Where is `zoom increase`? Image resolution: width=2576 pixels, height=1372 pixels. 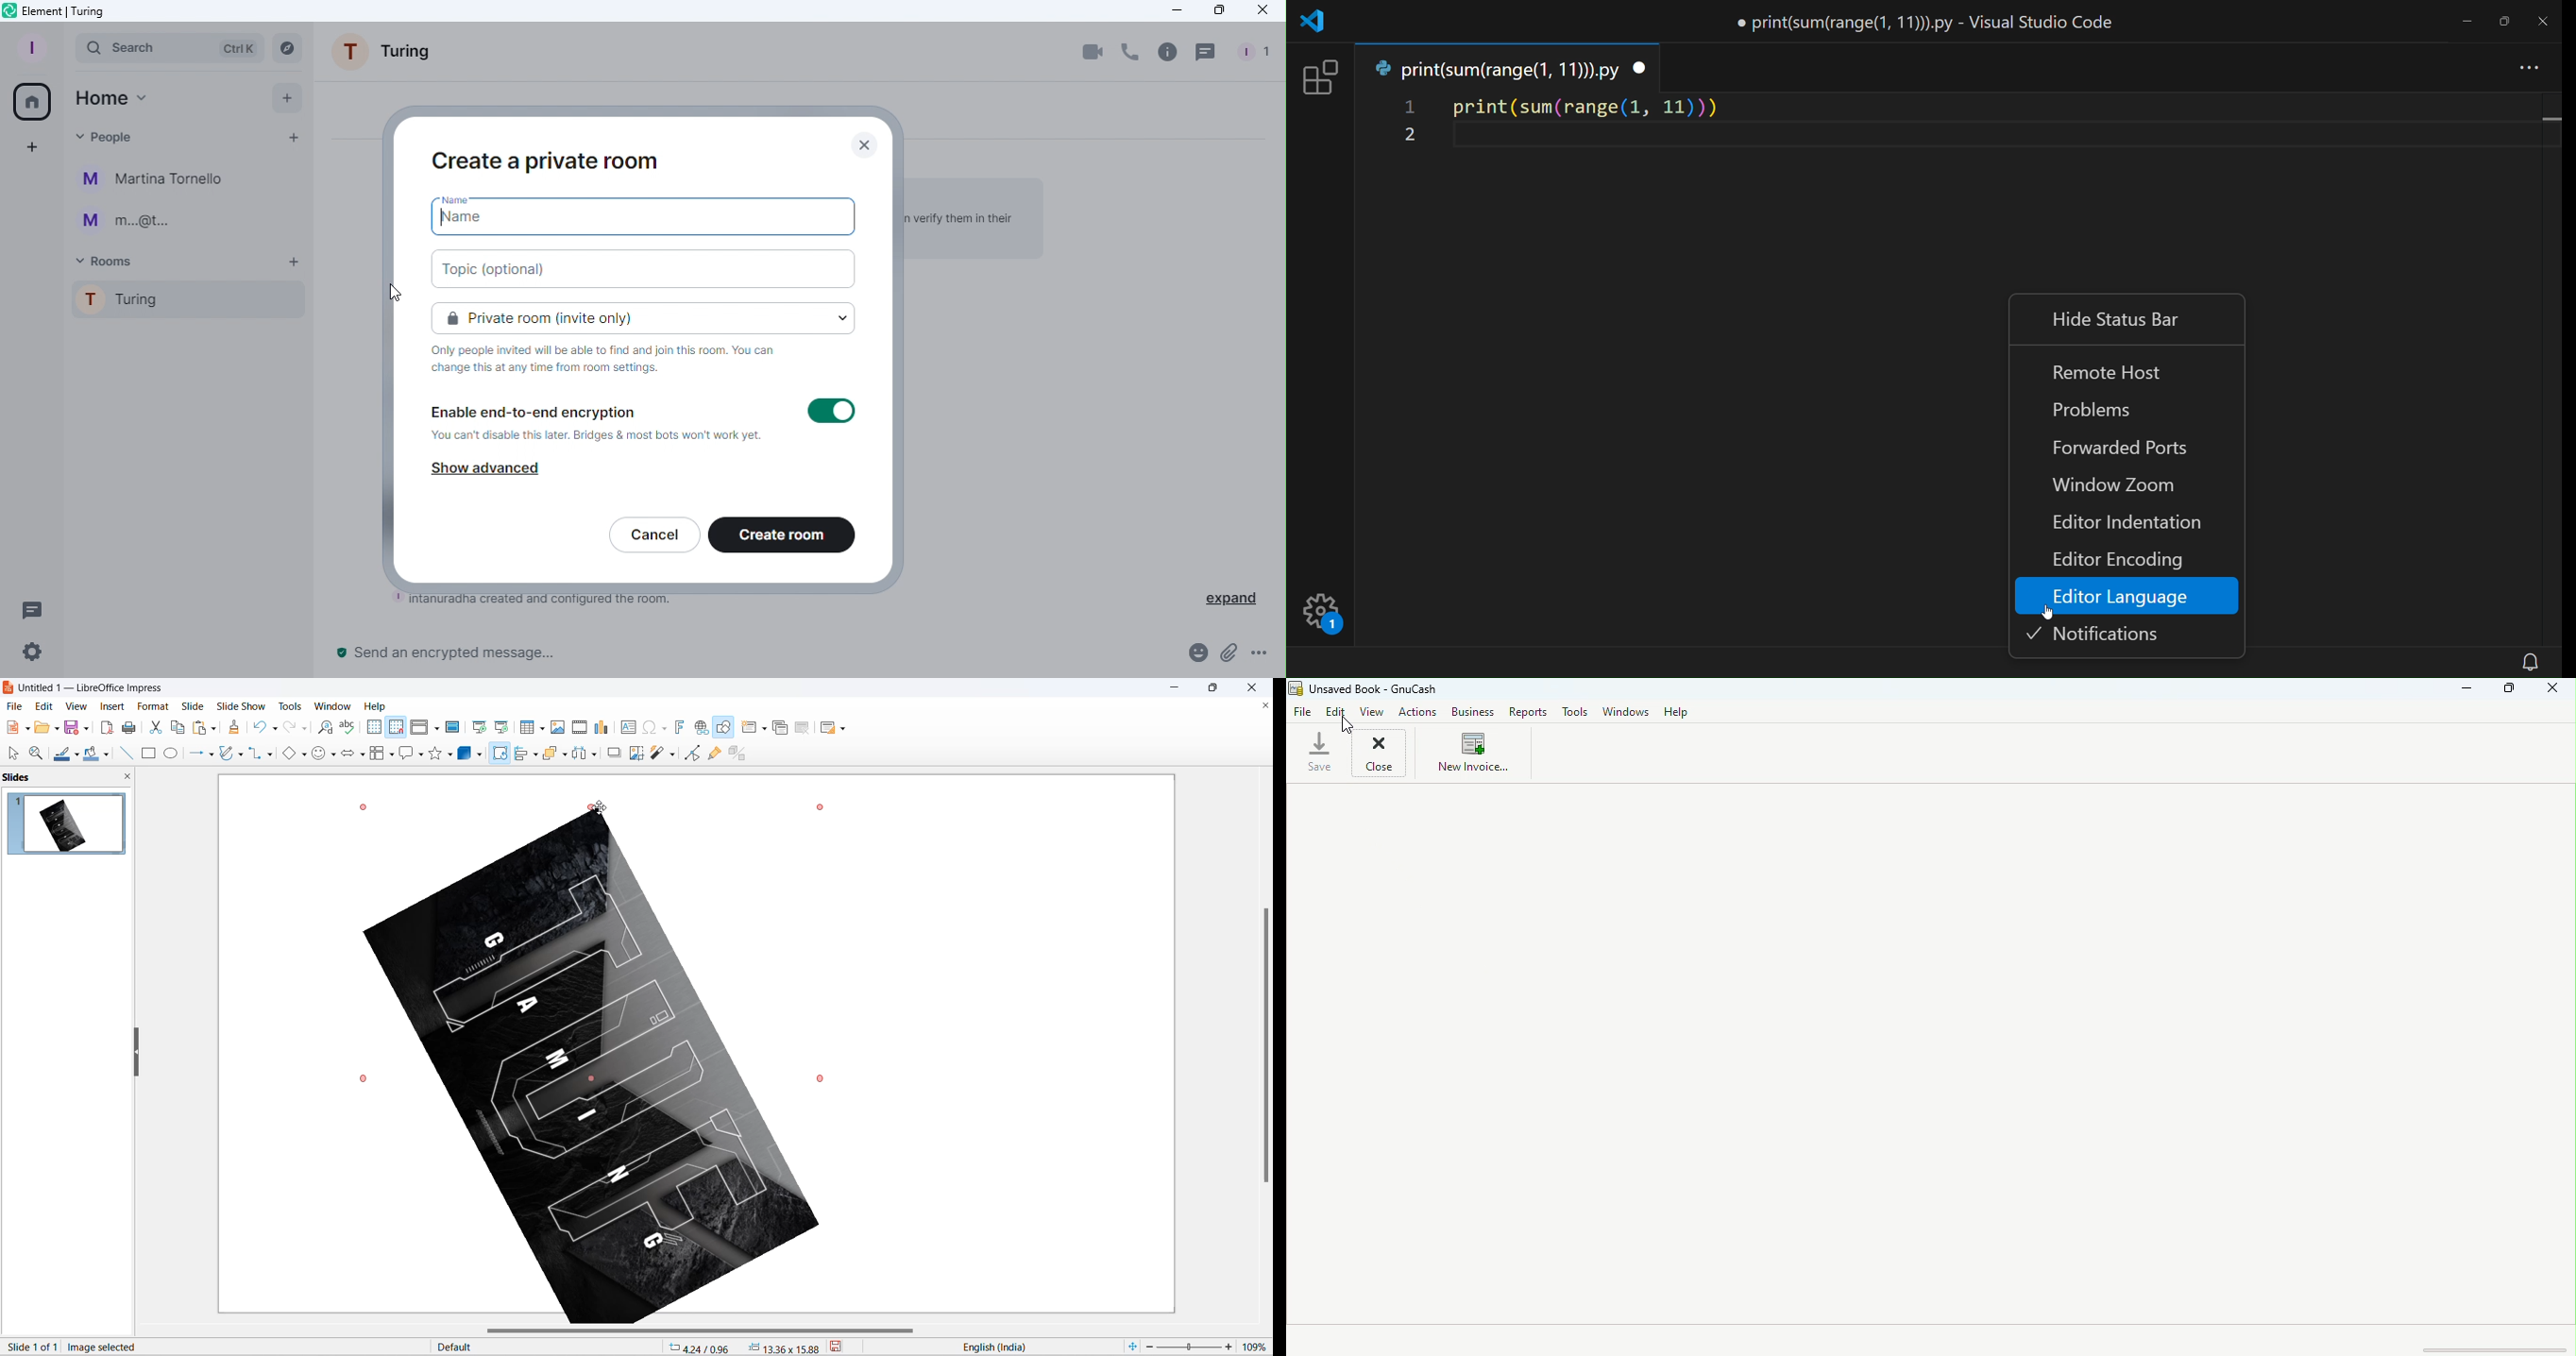 zoom increase is located at coordinates (1231, 1346).